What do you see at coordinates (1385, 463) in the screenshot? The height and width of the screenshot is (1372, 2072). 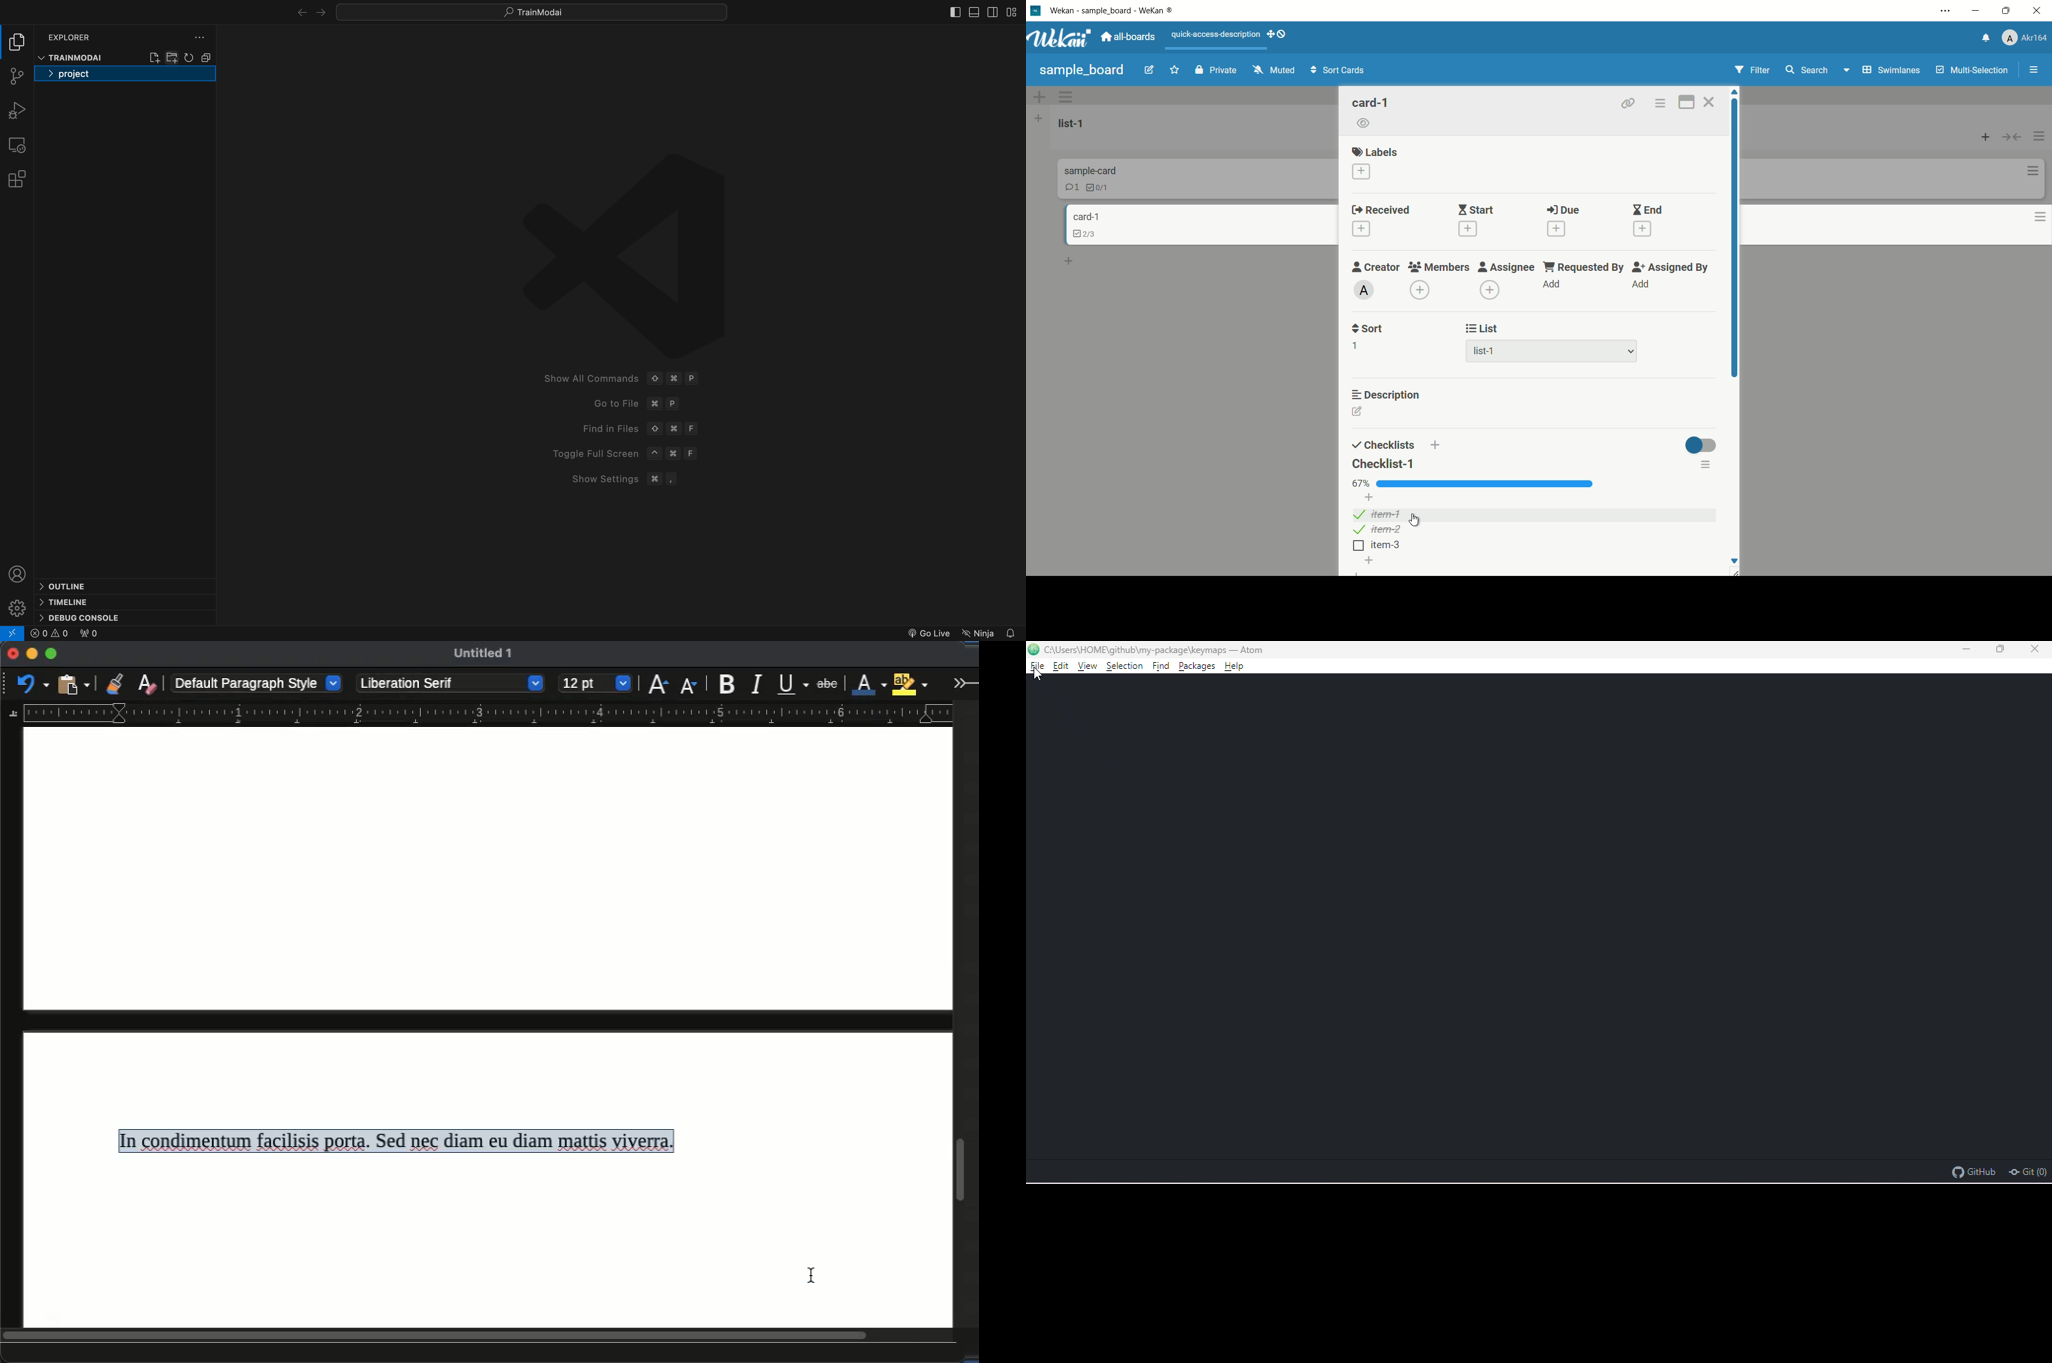 I see `checklist-1` at bounding box center [1385, 463].